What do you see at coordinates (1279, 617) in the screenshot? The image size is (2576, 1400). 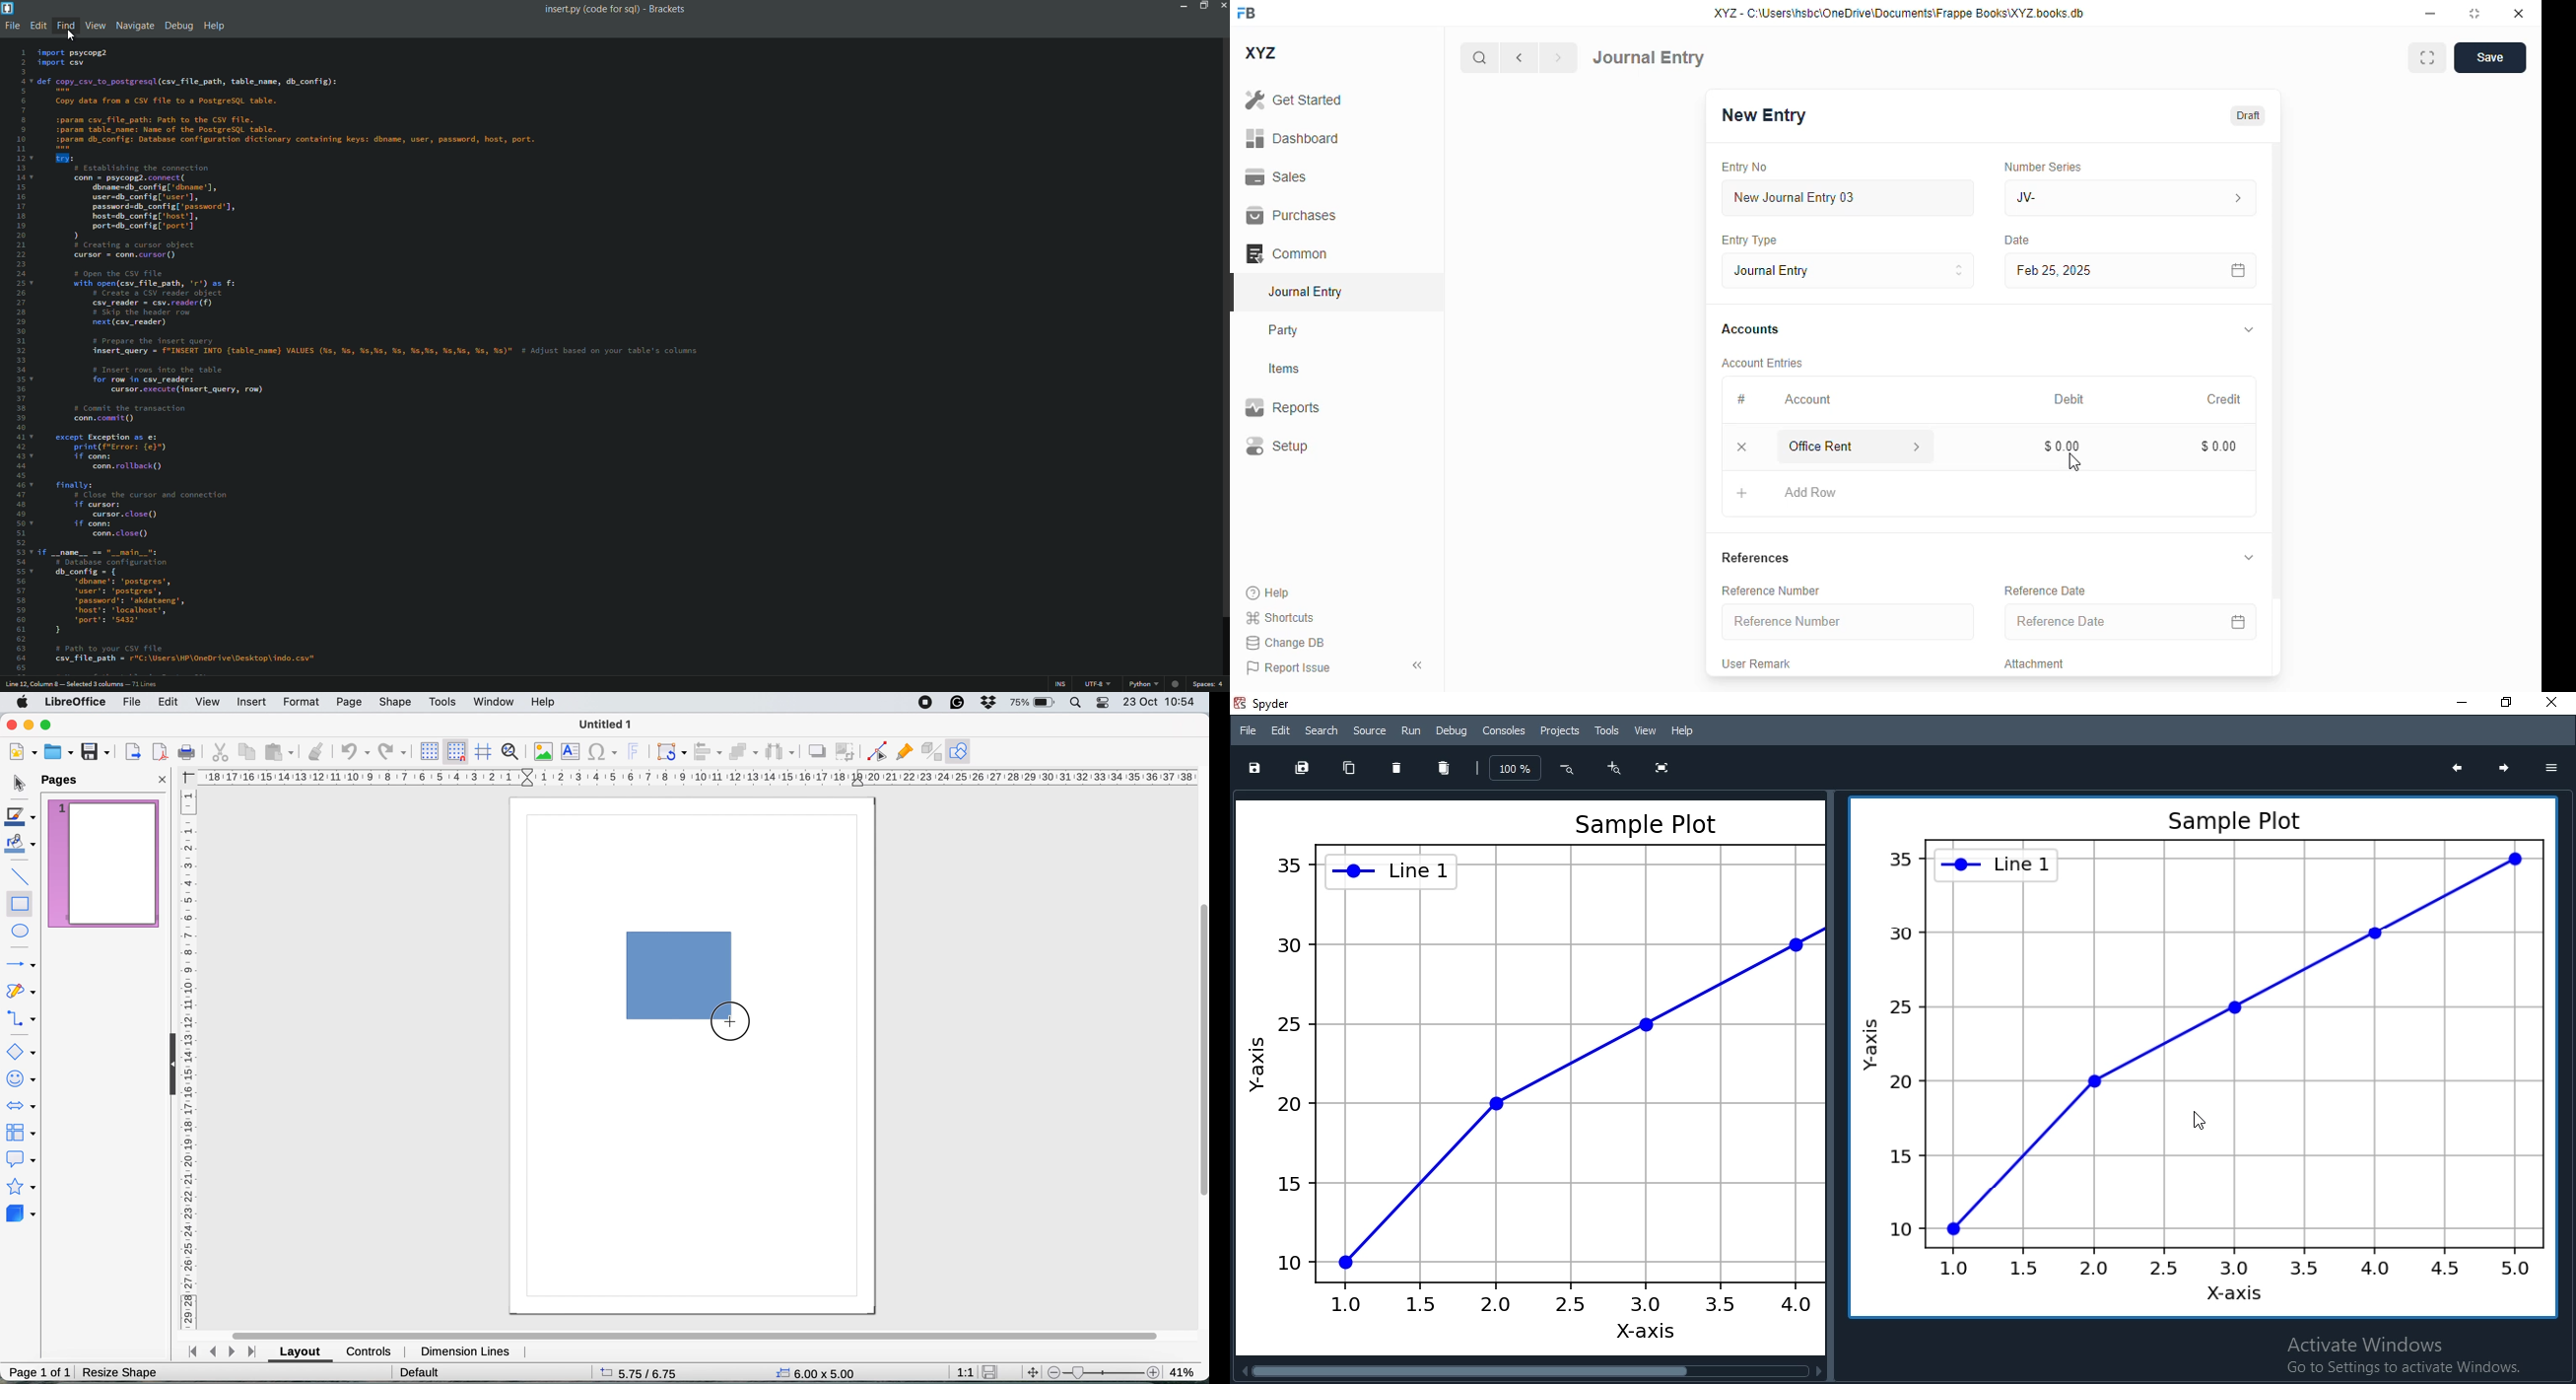 I see `shortcuts` at bounding box center [1279, 617].